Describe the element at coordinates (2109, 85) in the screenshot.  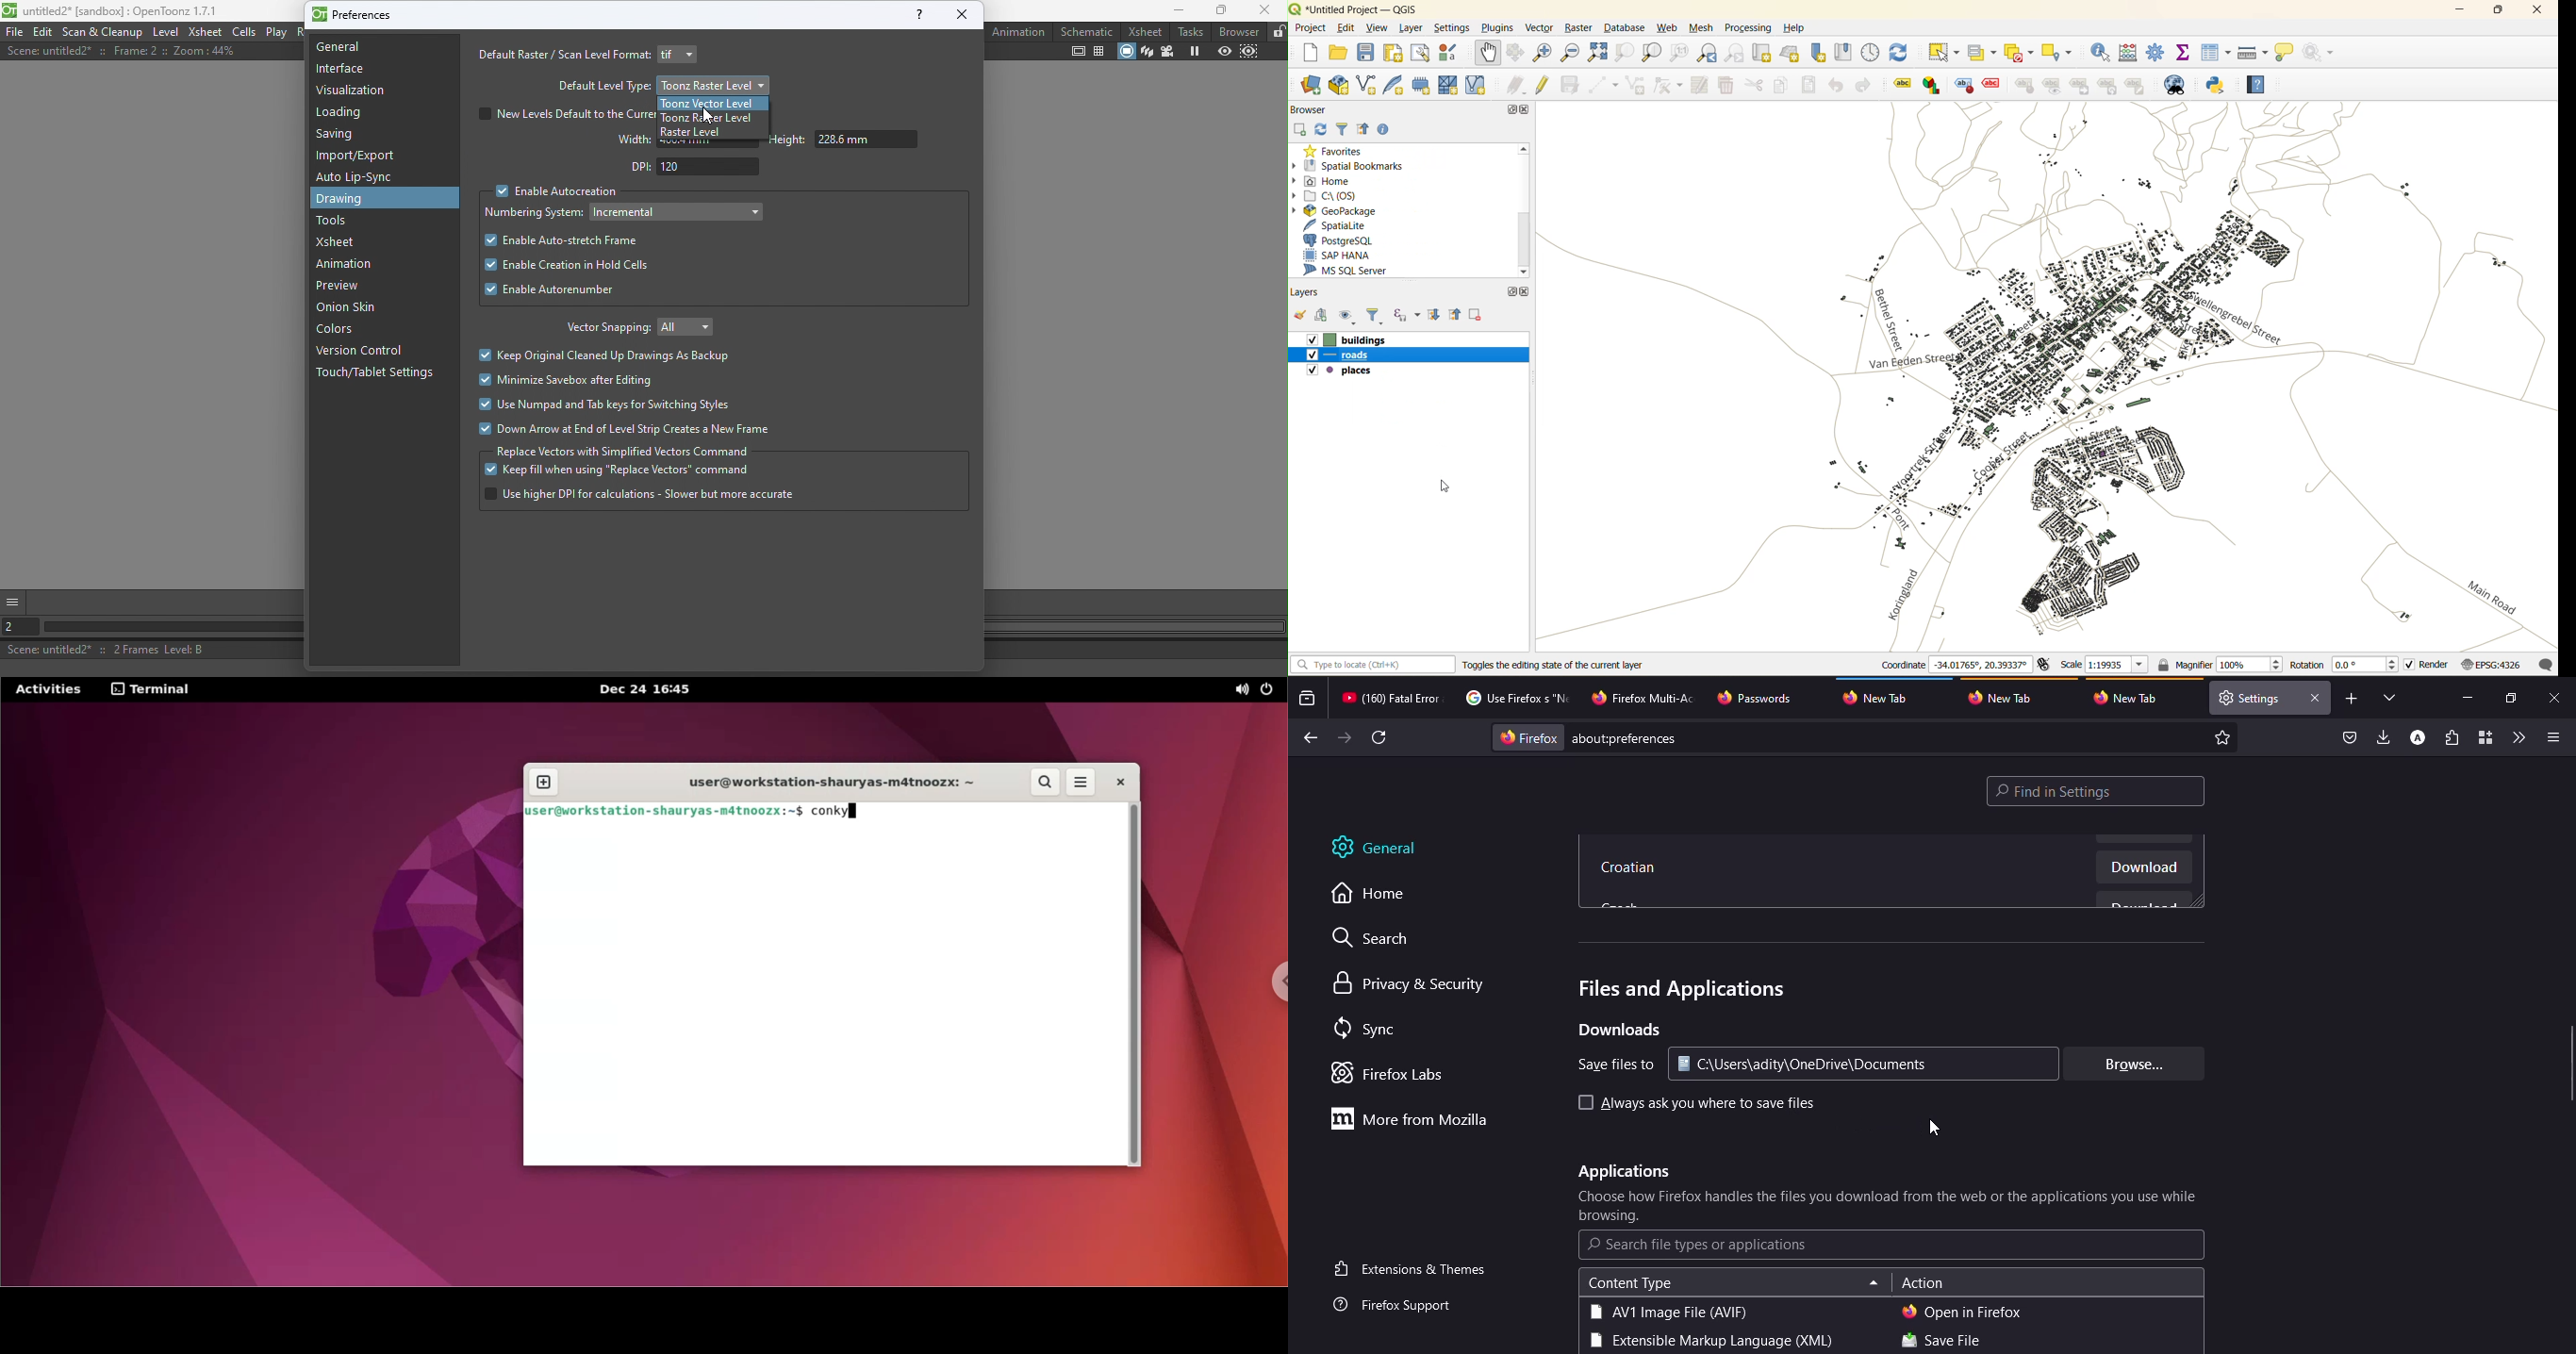
I see `rotate a label` at that location.